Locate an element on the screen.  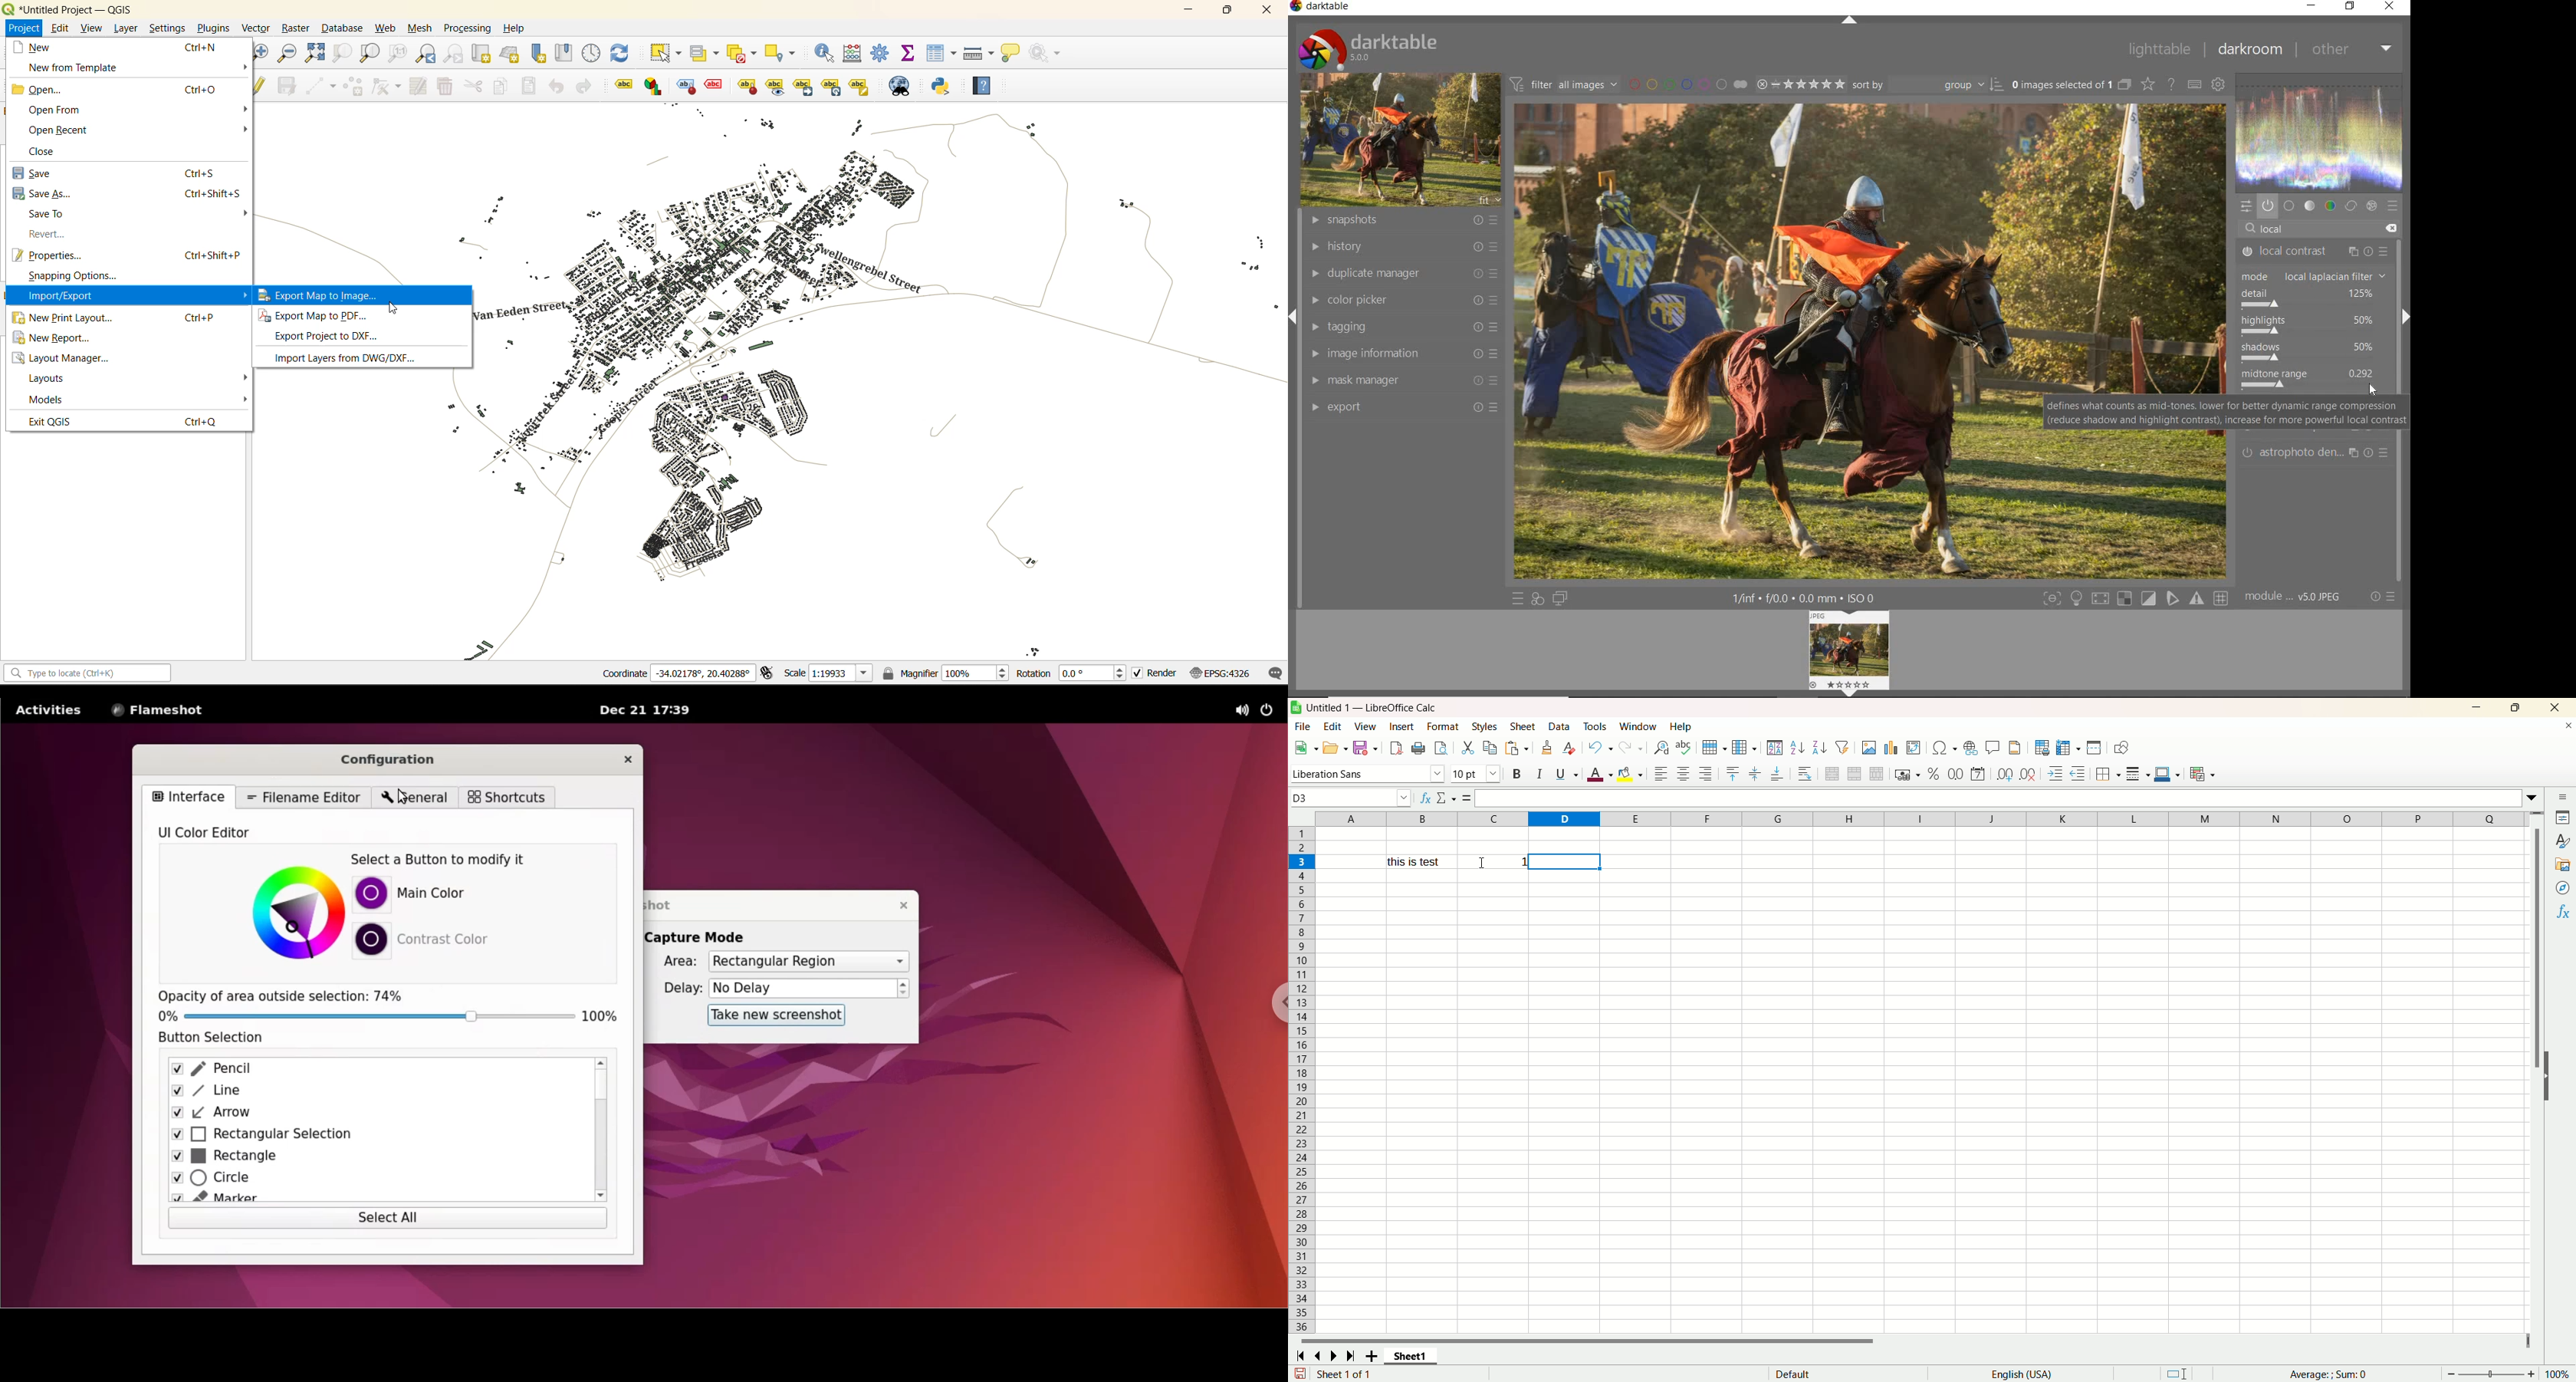
workbook is located at coordinates (1919, 1100).